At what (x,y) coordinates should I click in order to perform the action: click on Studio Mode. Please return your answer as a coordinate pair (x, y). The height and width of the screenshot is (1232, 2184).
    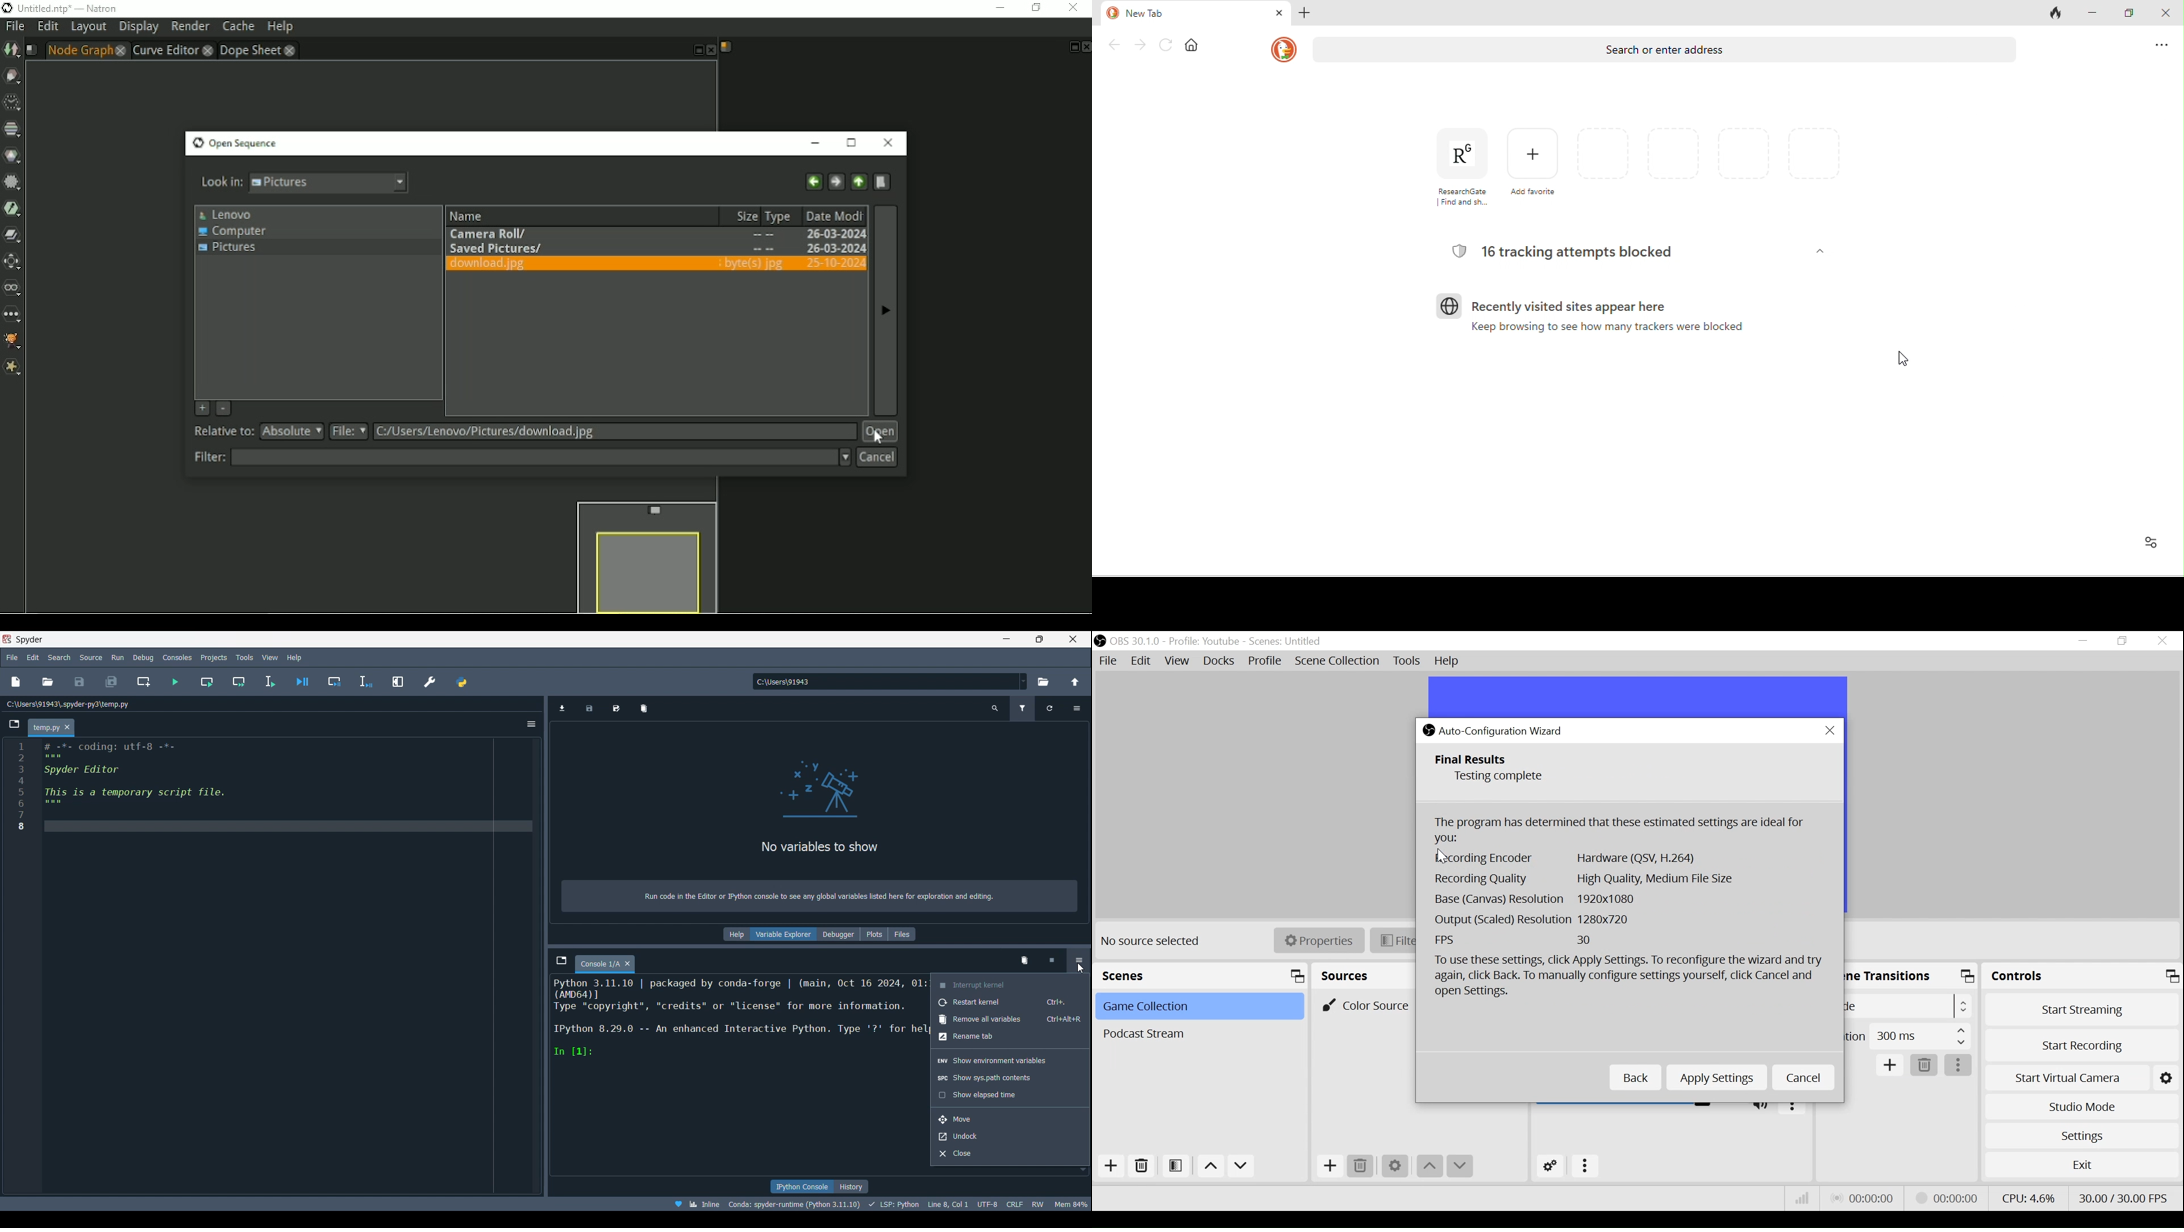
    Looking at the image, I should click on (2081, 1109).